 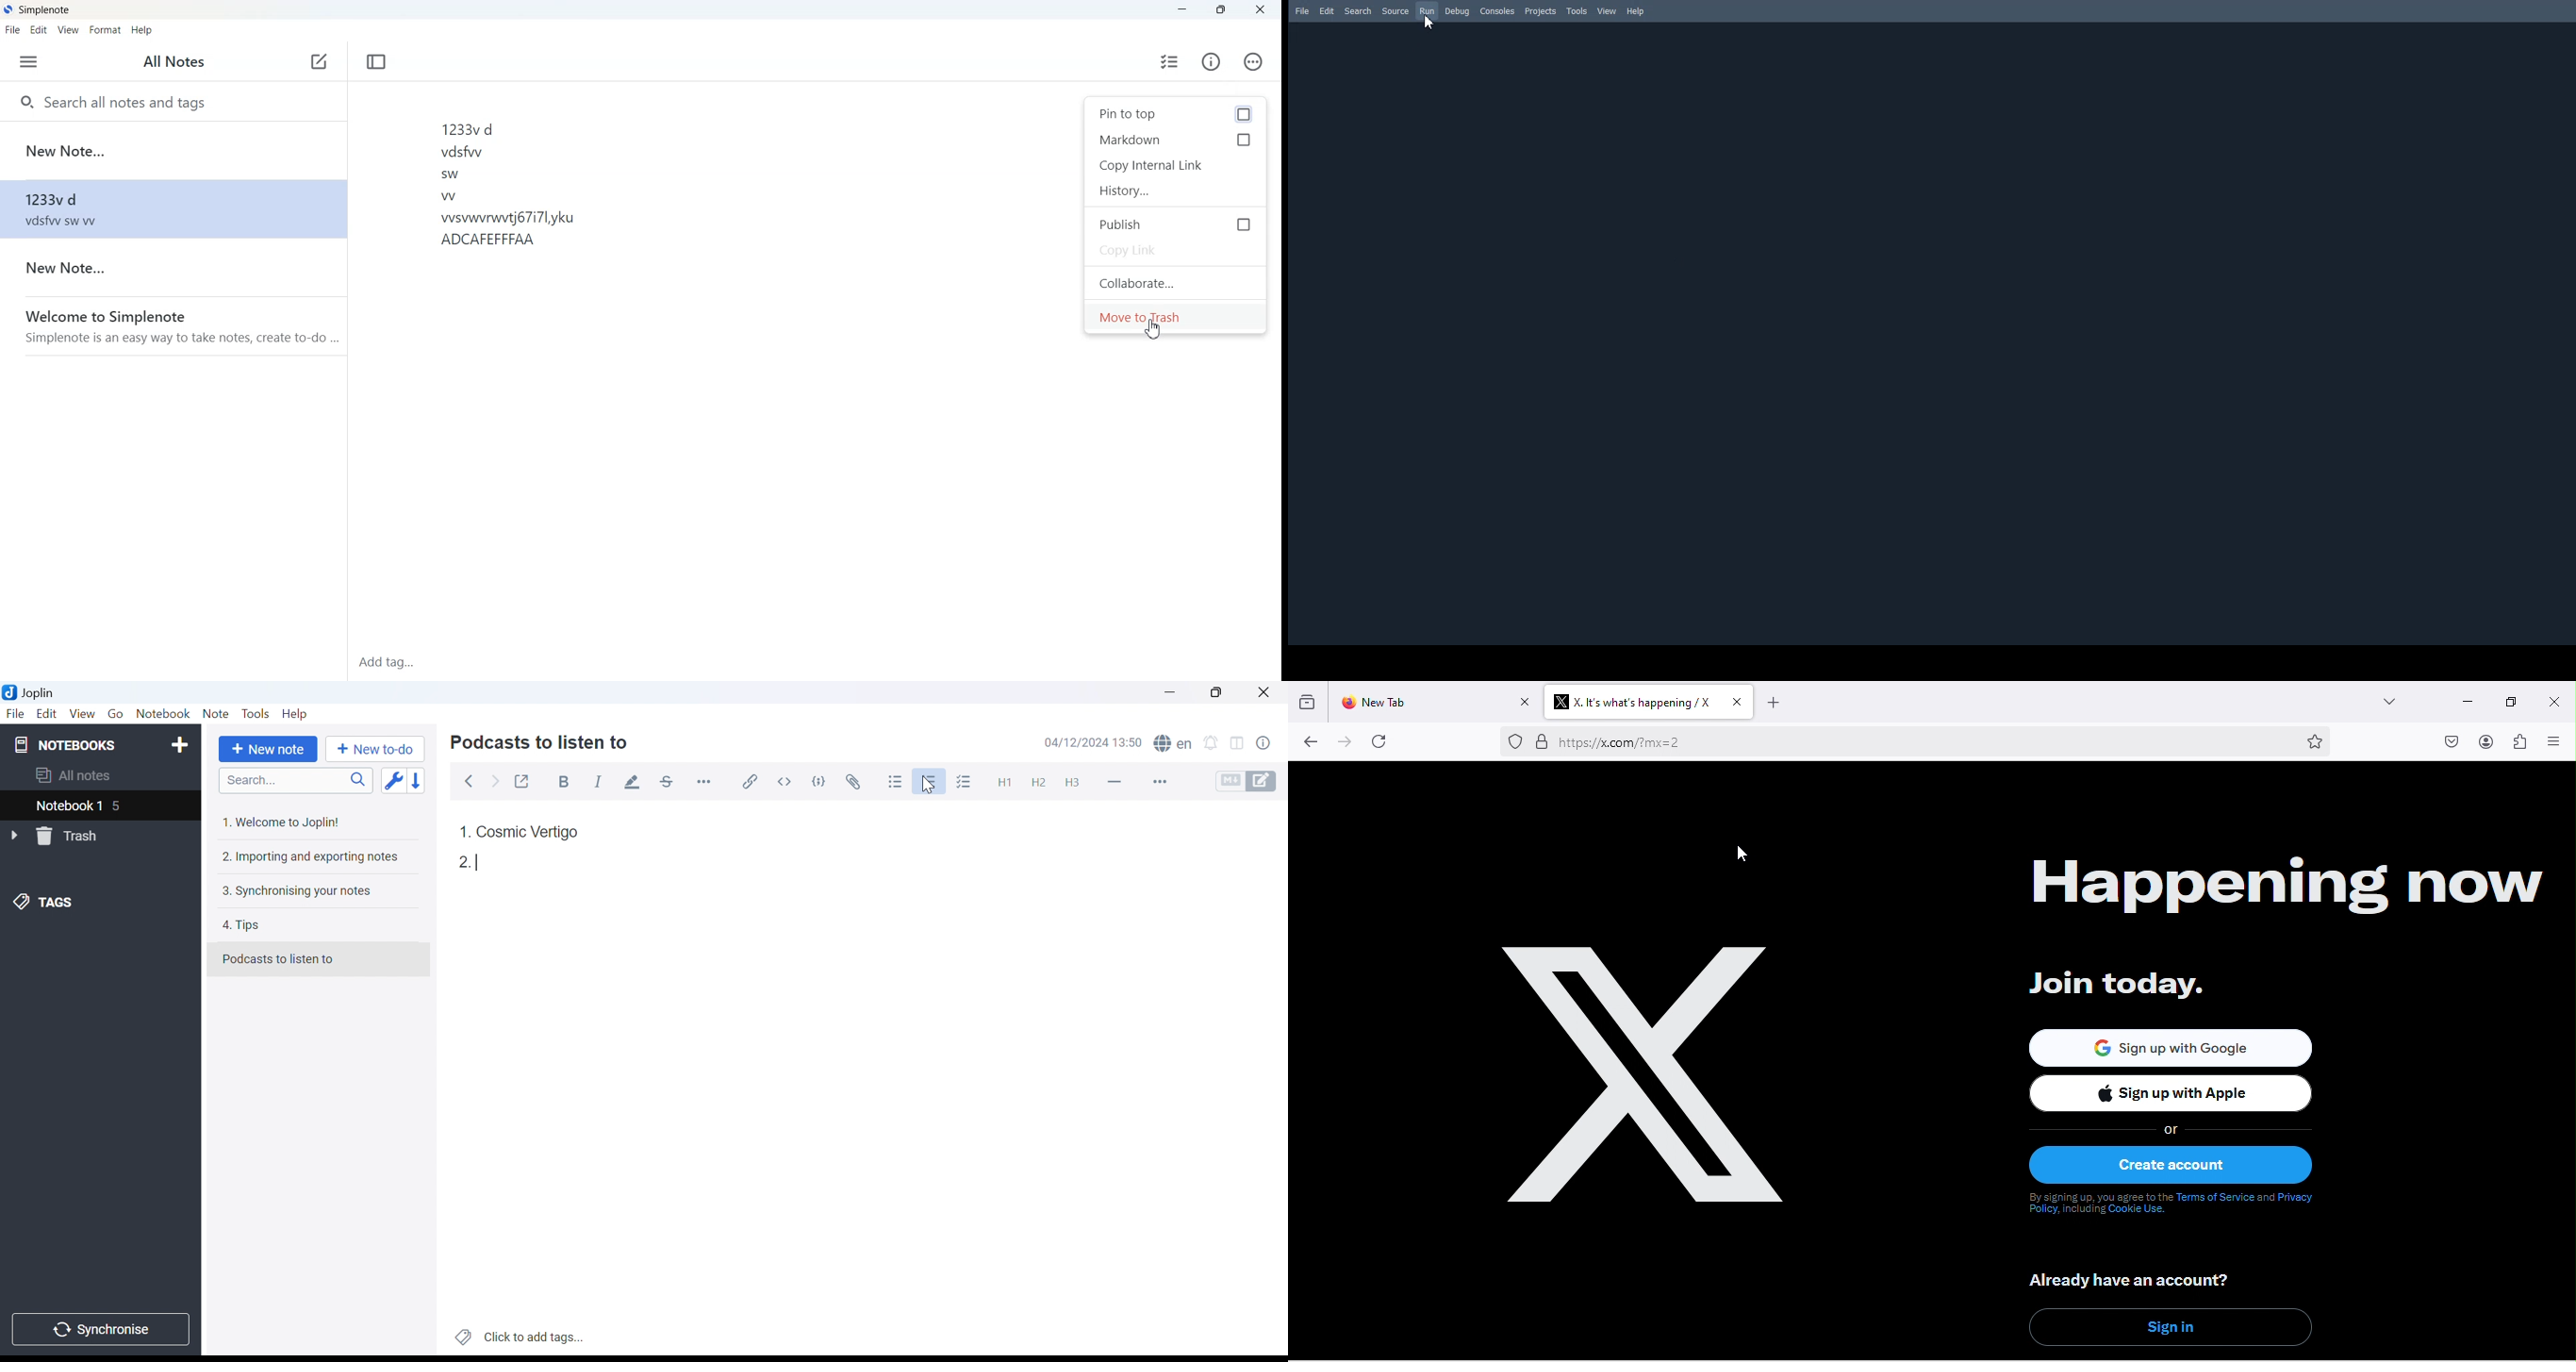 I want to click on © Simplenote, so click(x=40, y=11).